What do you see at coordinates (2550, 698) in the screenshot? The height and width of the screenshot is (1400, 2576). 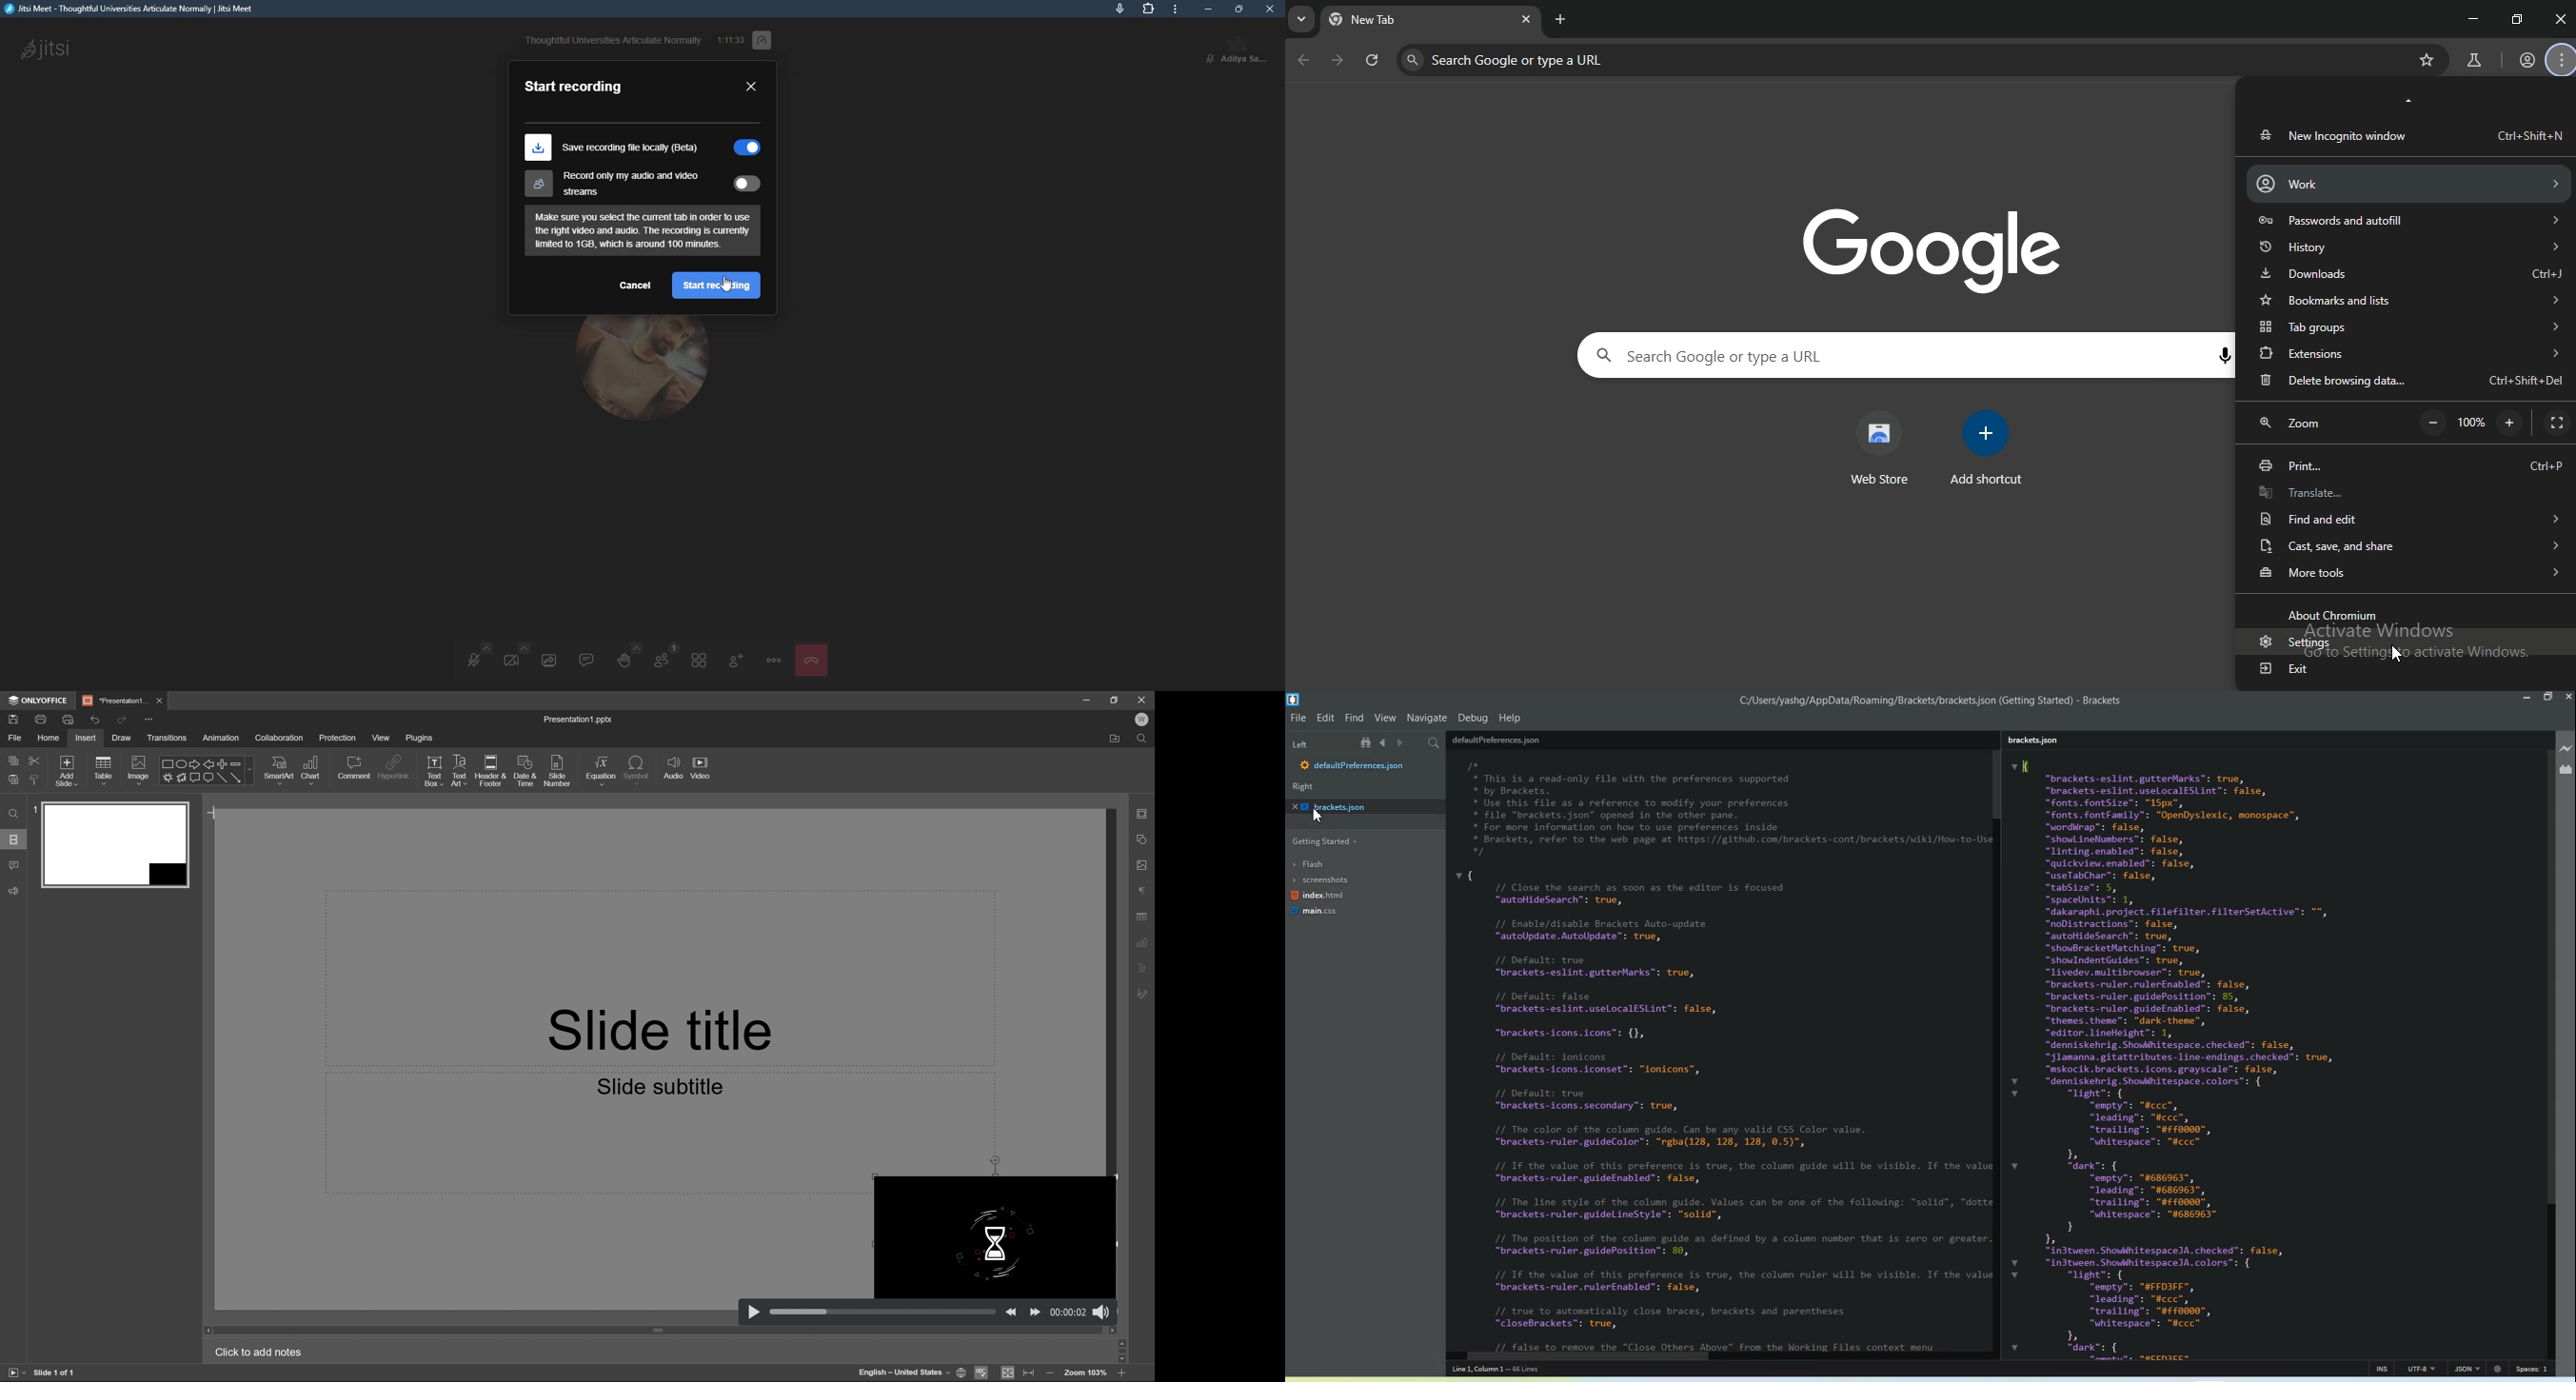 I see `Maximize` at bounding box center [2550, 698].